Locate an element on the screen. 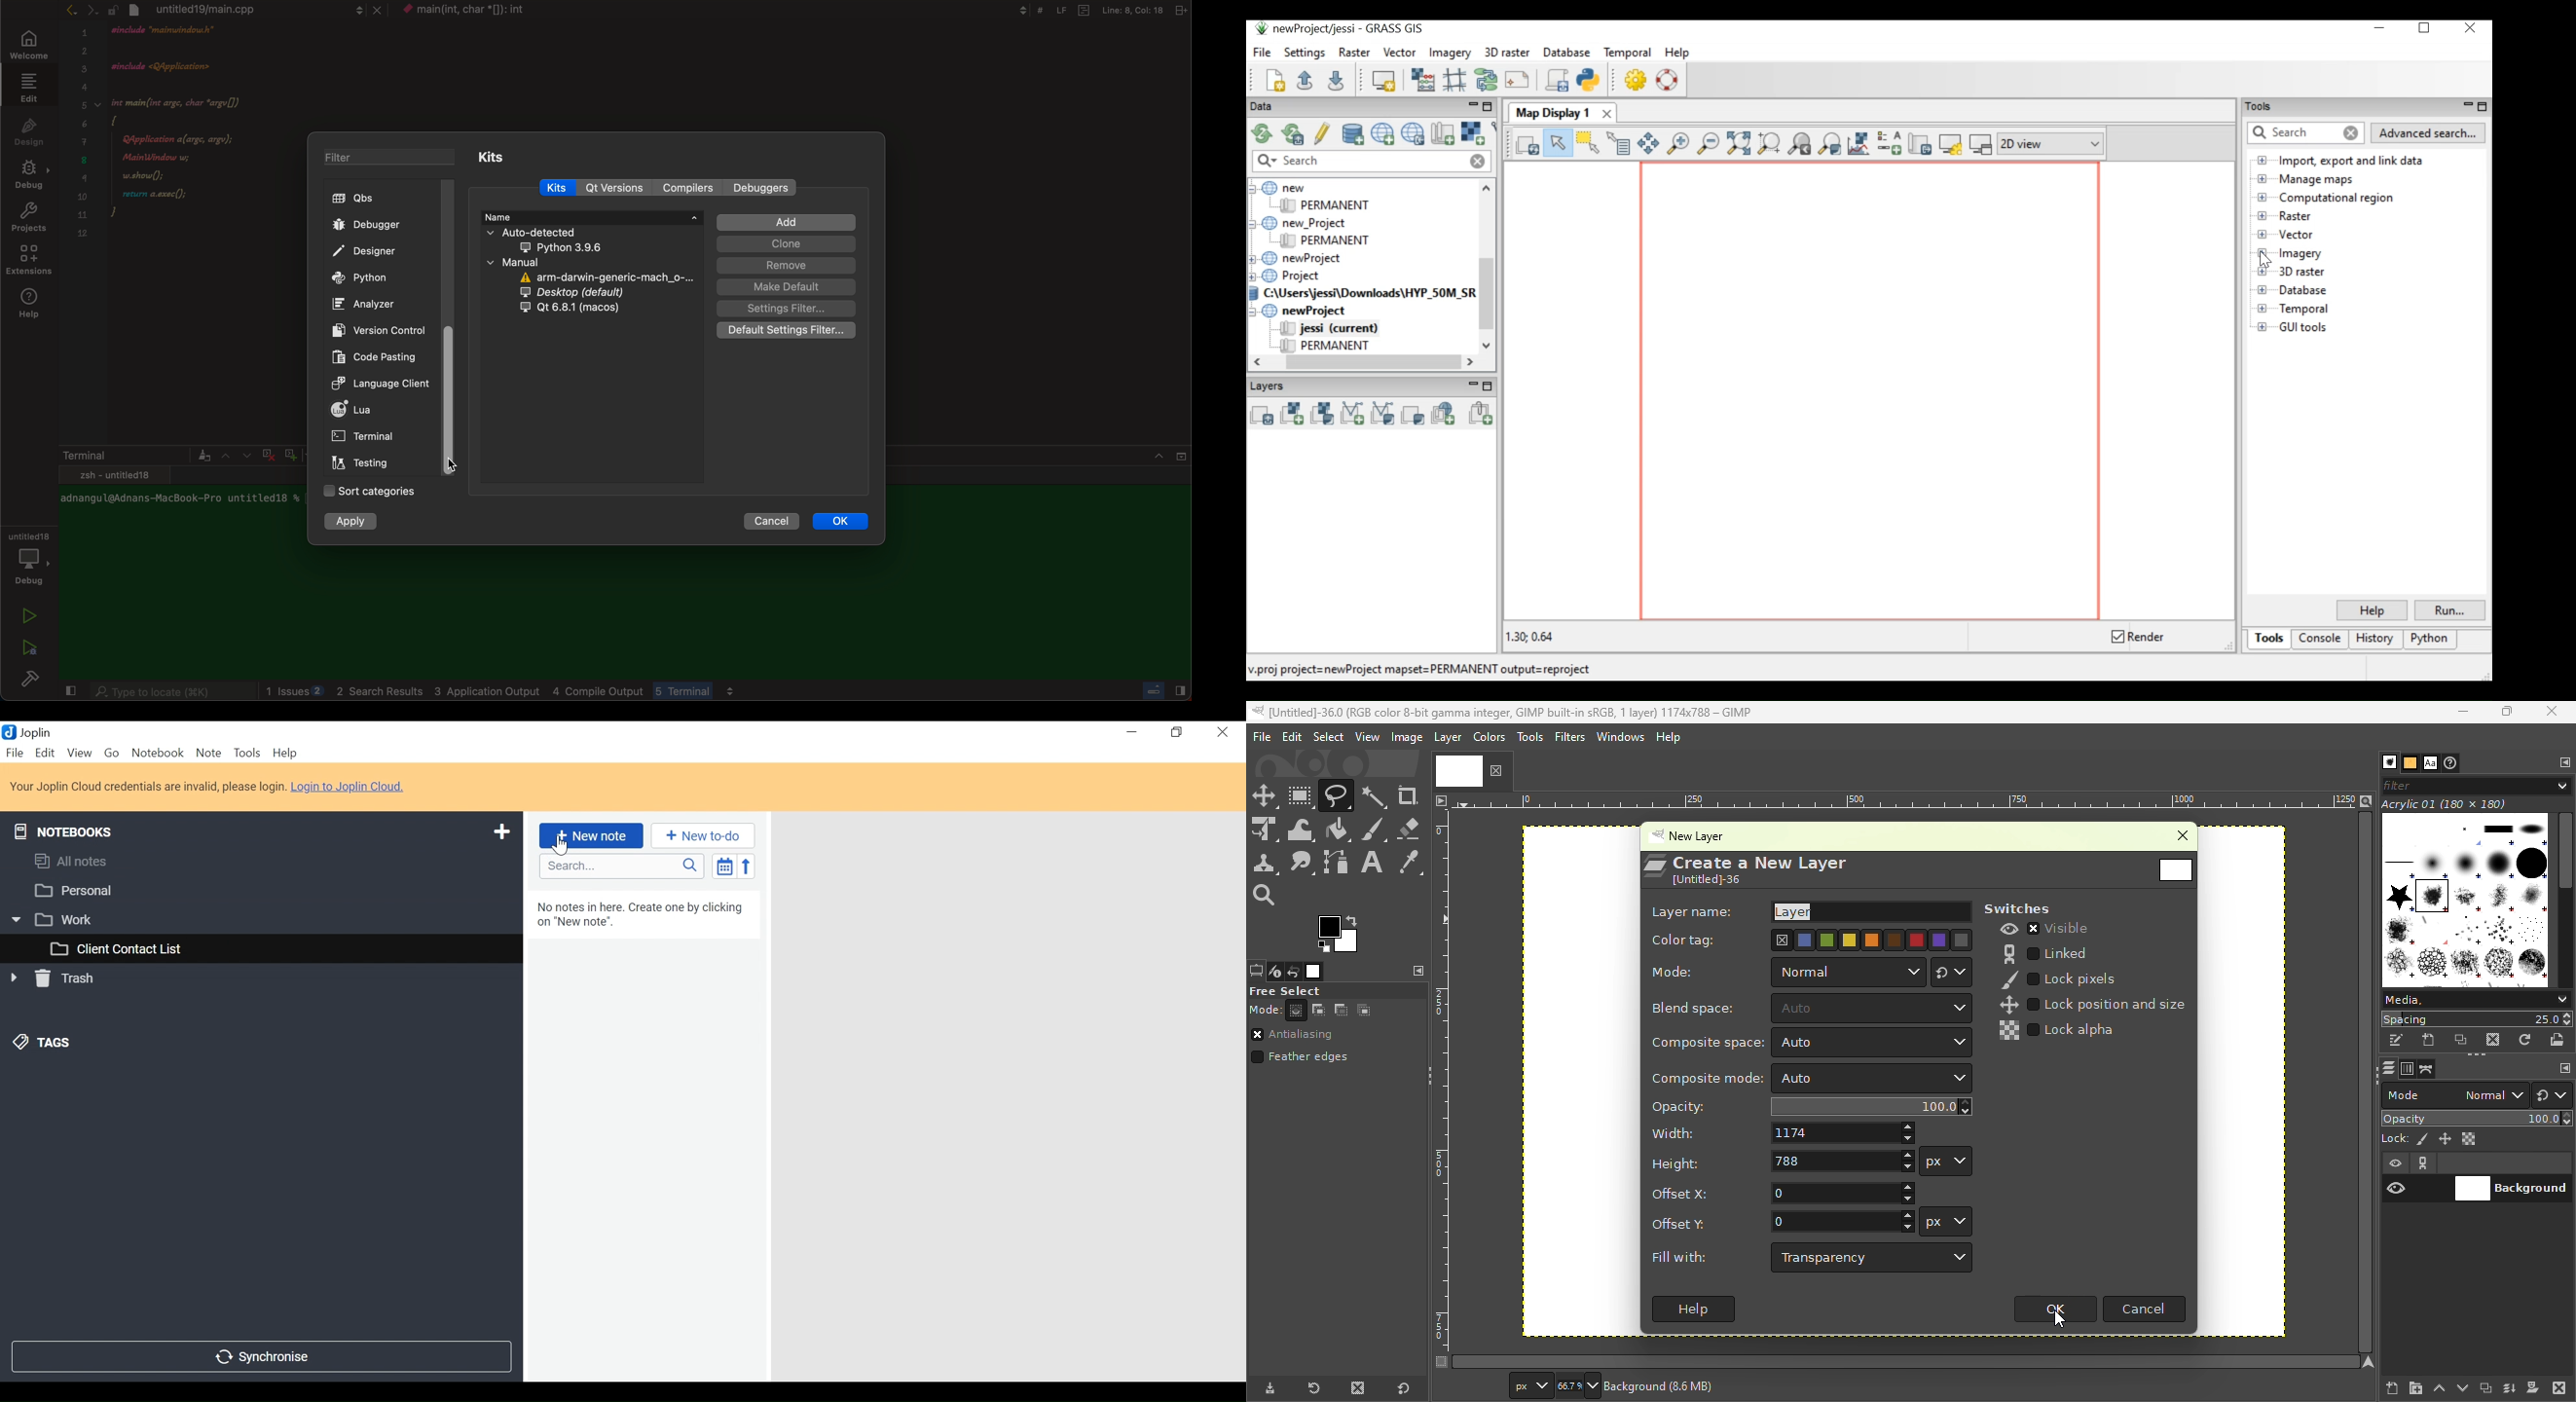 This screenshot has width=2576, height=1428. Background setting is located at coordinates (2478, 1176).